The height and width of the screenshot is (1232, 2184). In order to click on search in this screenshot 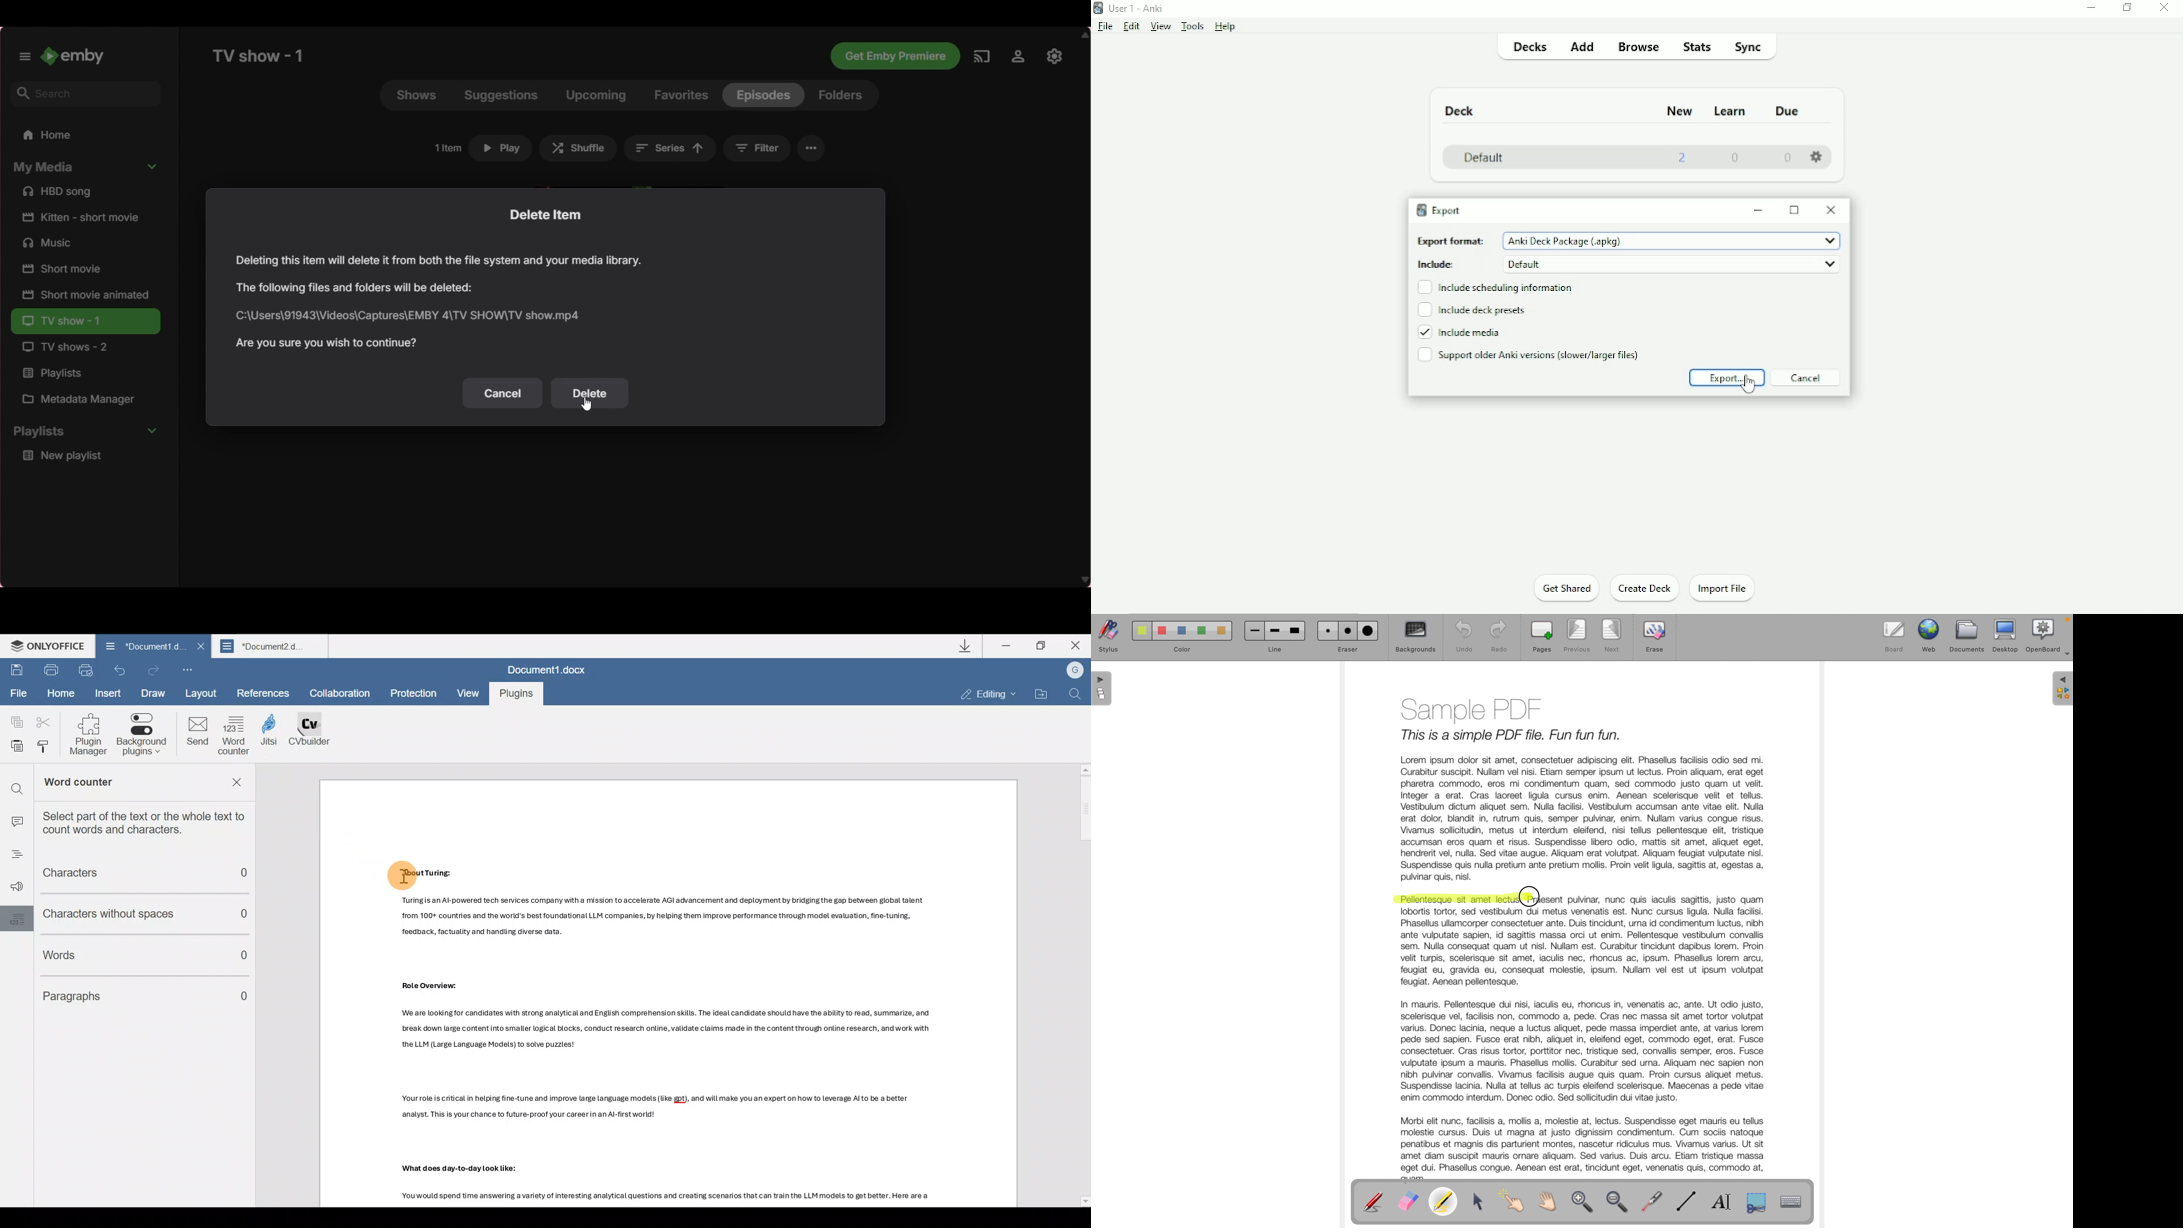, I will do `click(16, 785)`.